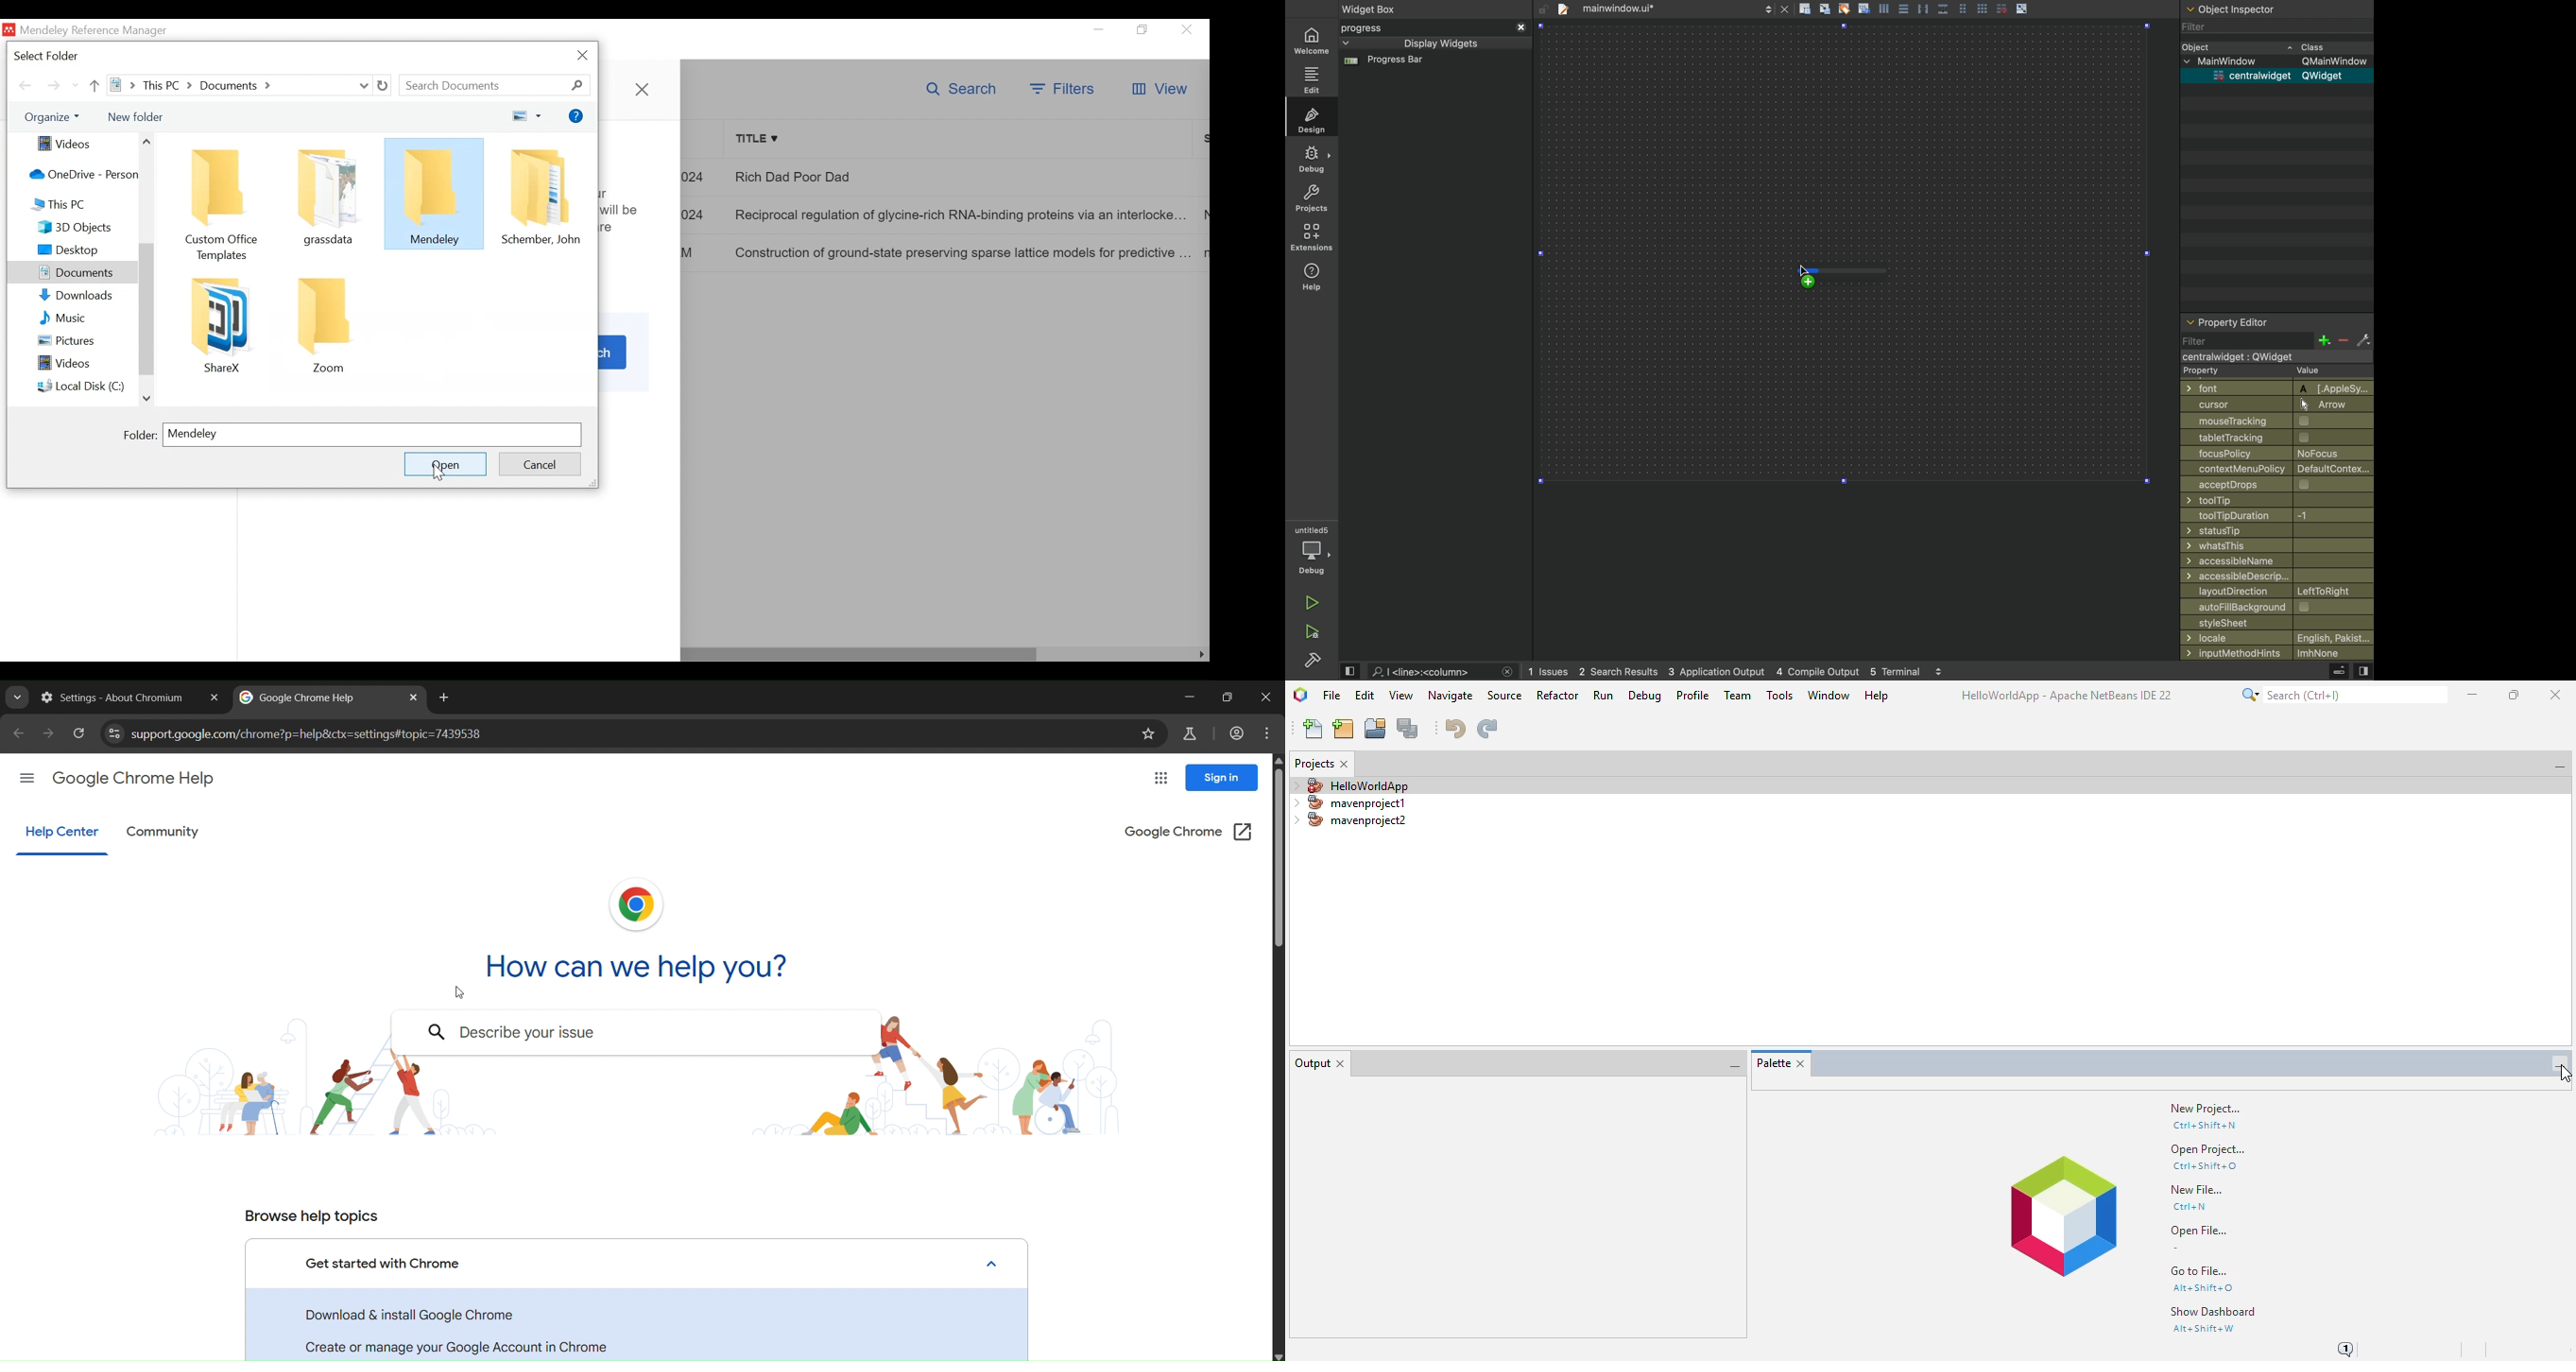  I want to click on Cancel, so click(537, 462).